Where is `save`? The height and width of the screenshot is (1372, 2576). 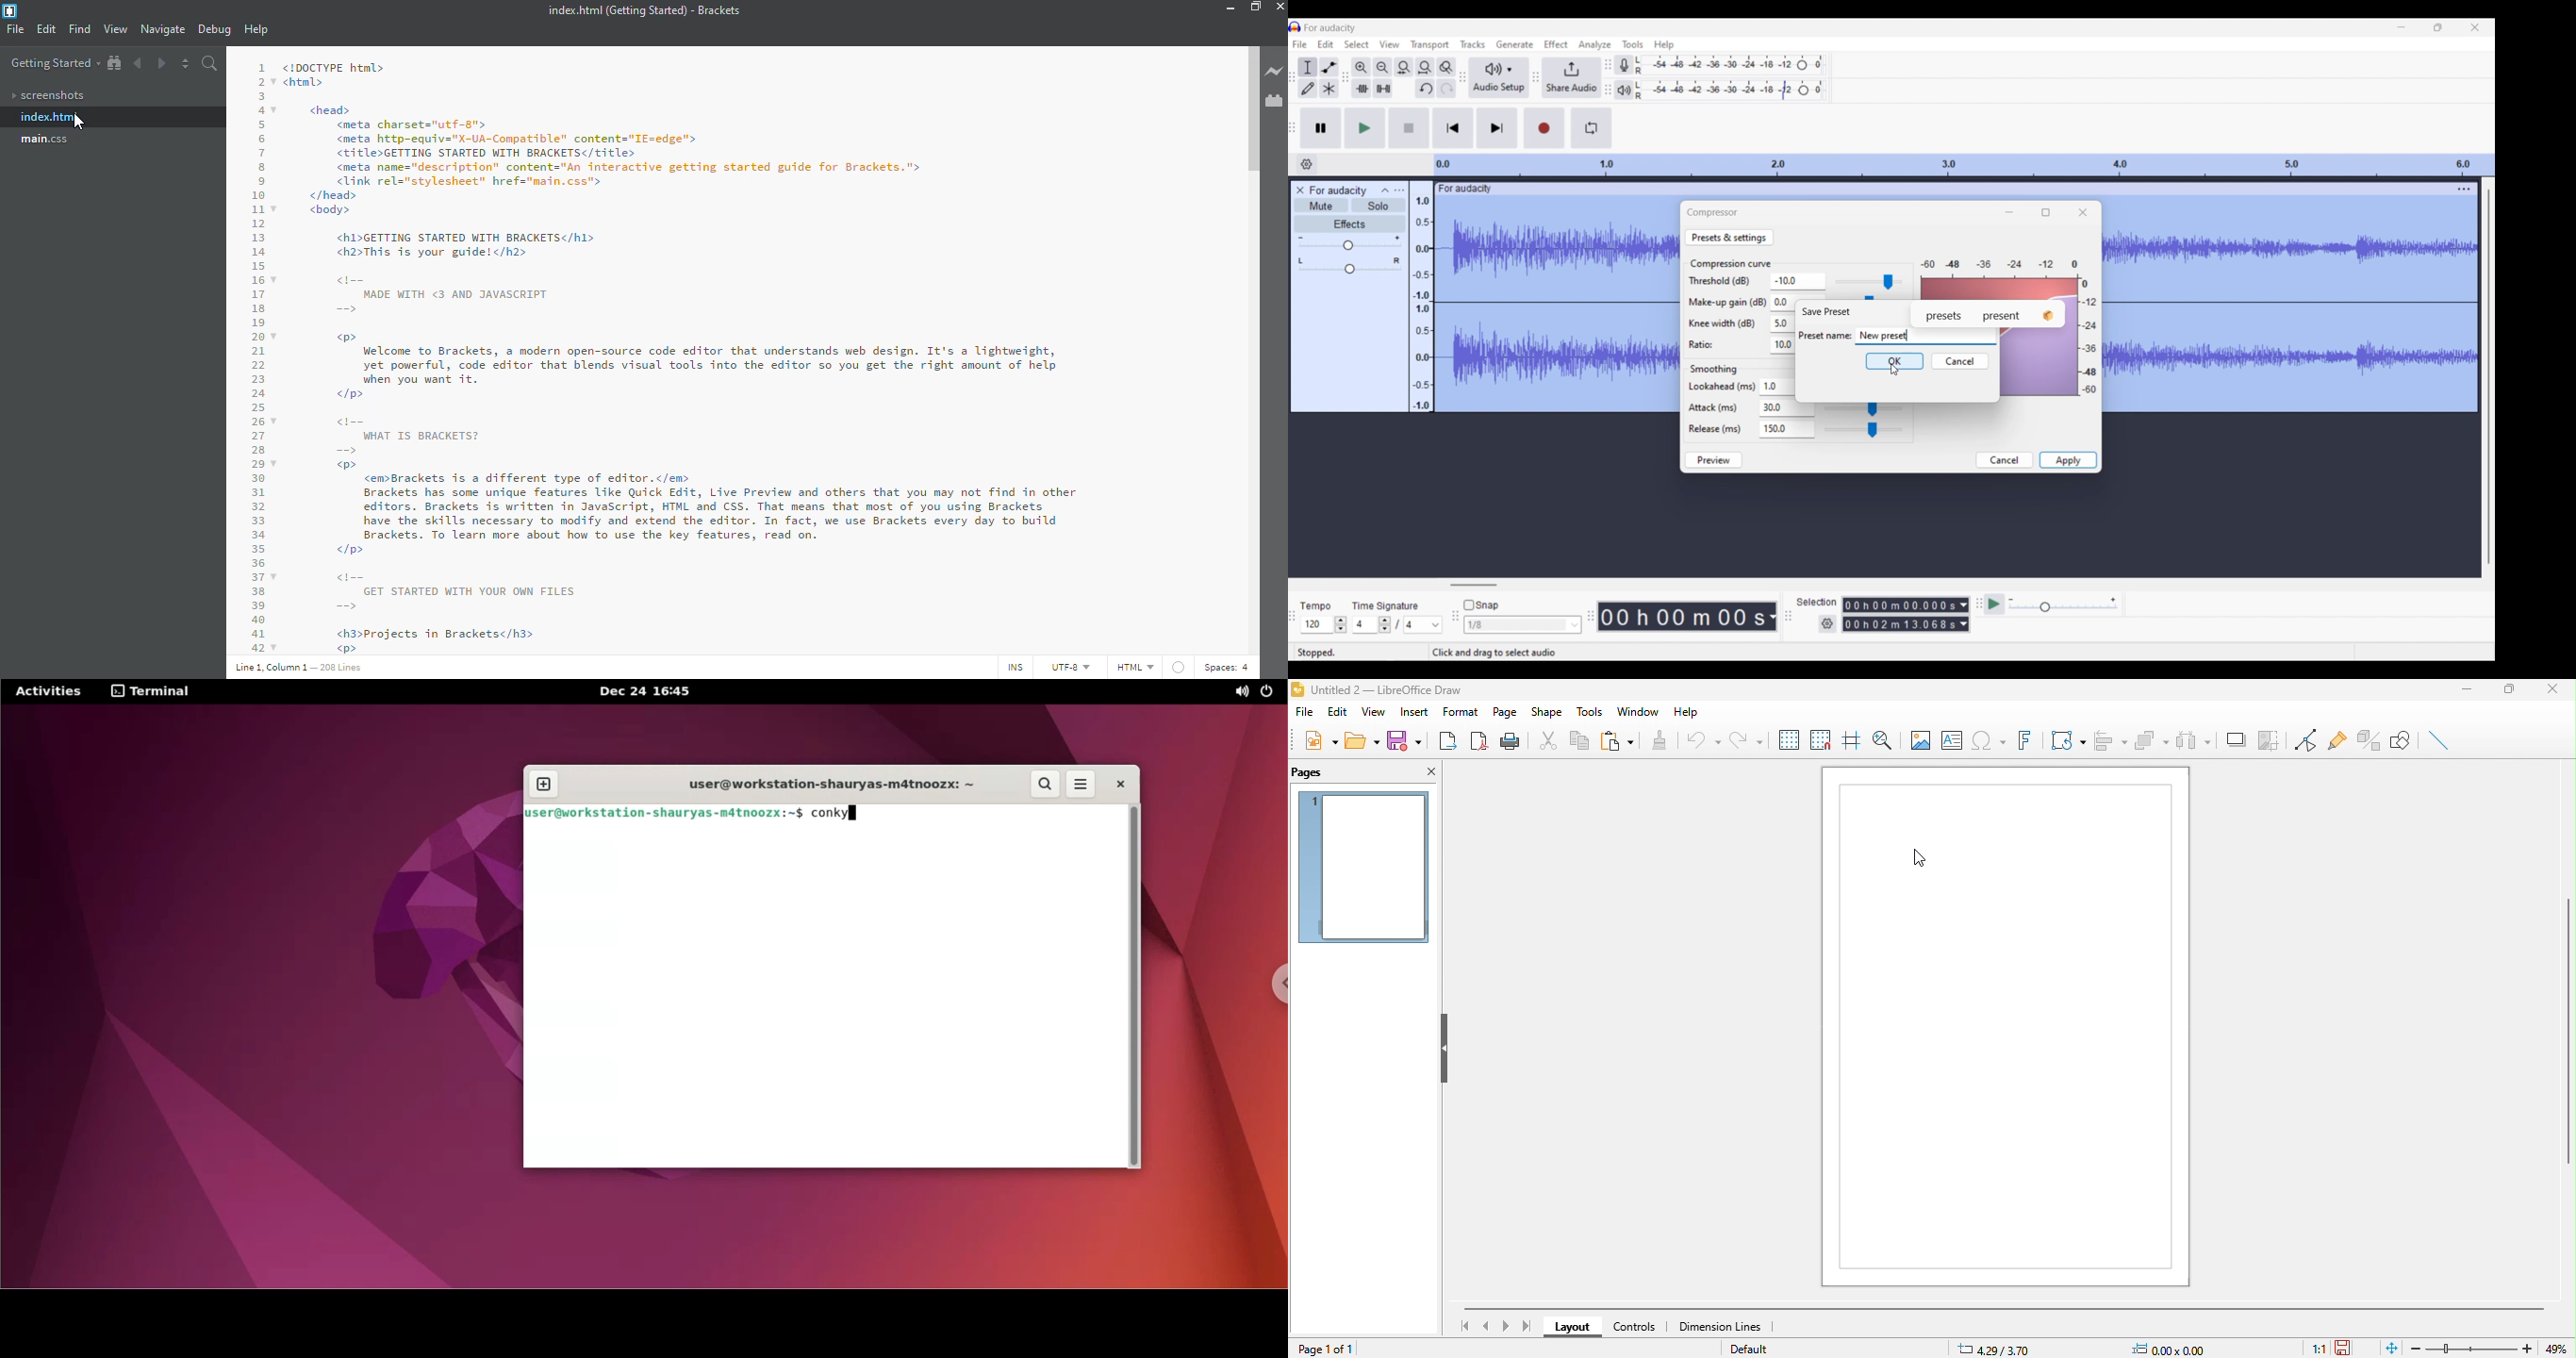
save is located at coordinates (1407, 743).